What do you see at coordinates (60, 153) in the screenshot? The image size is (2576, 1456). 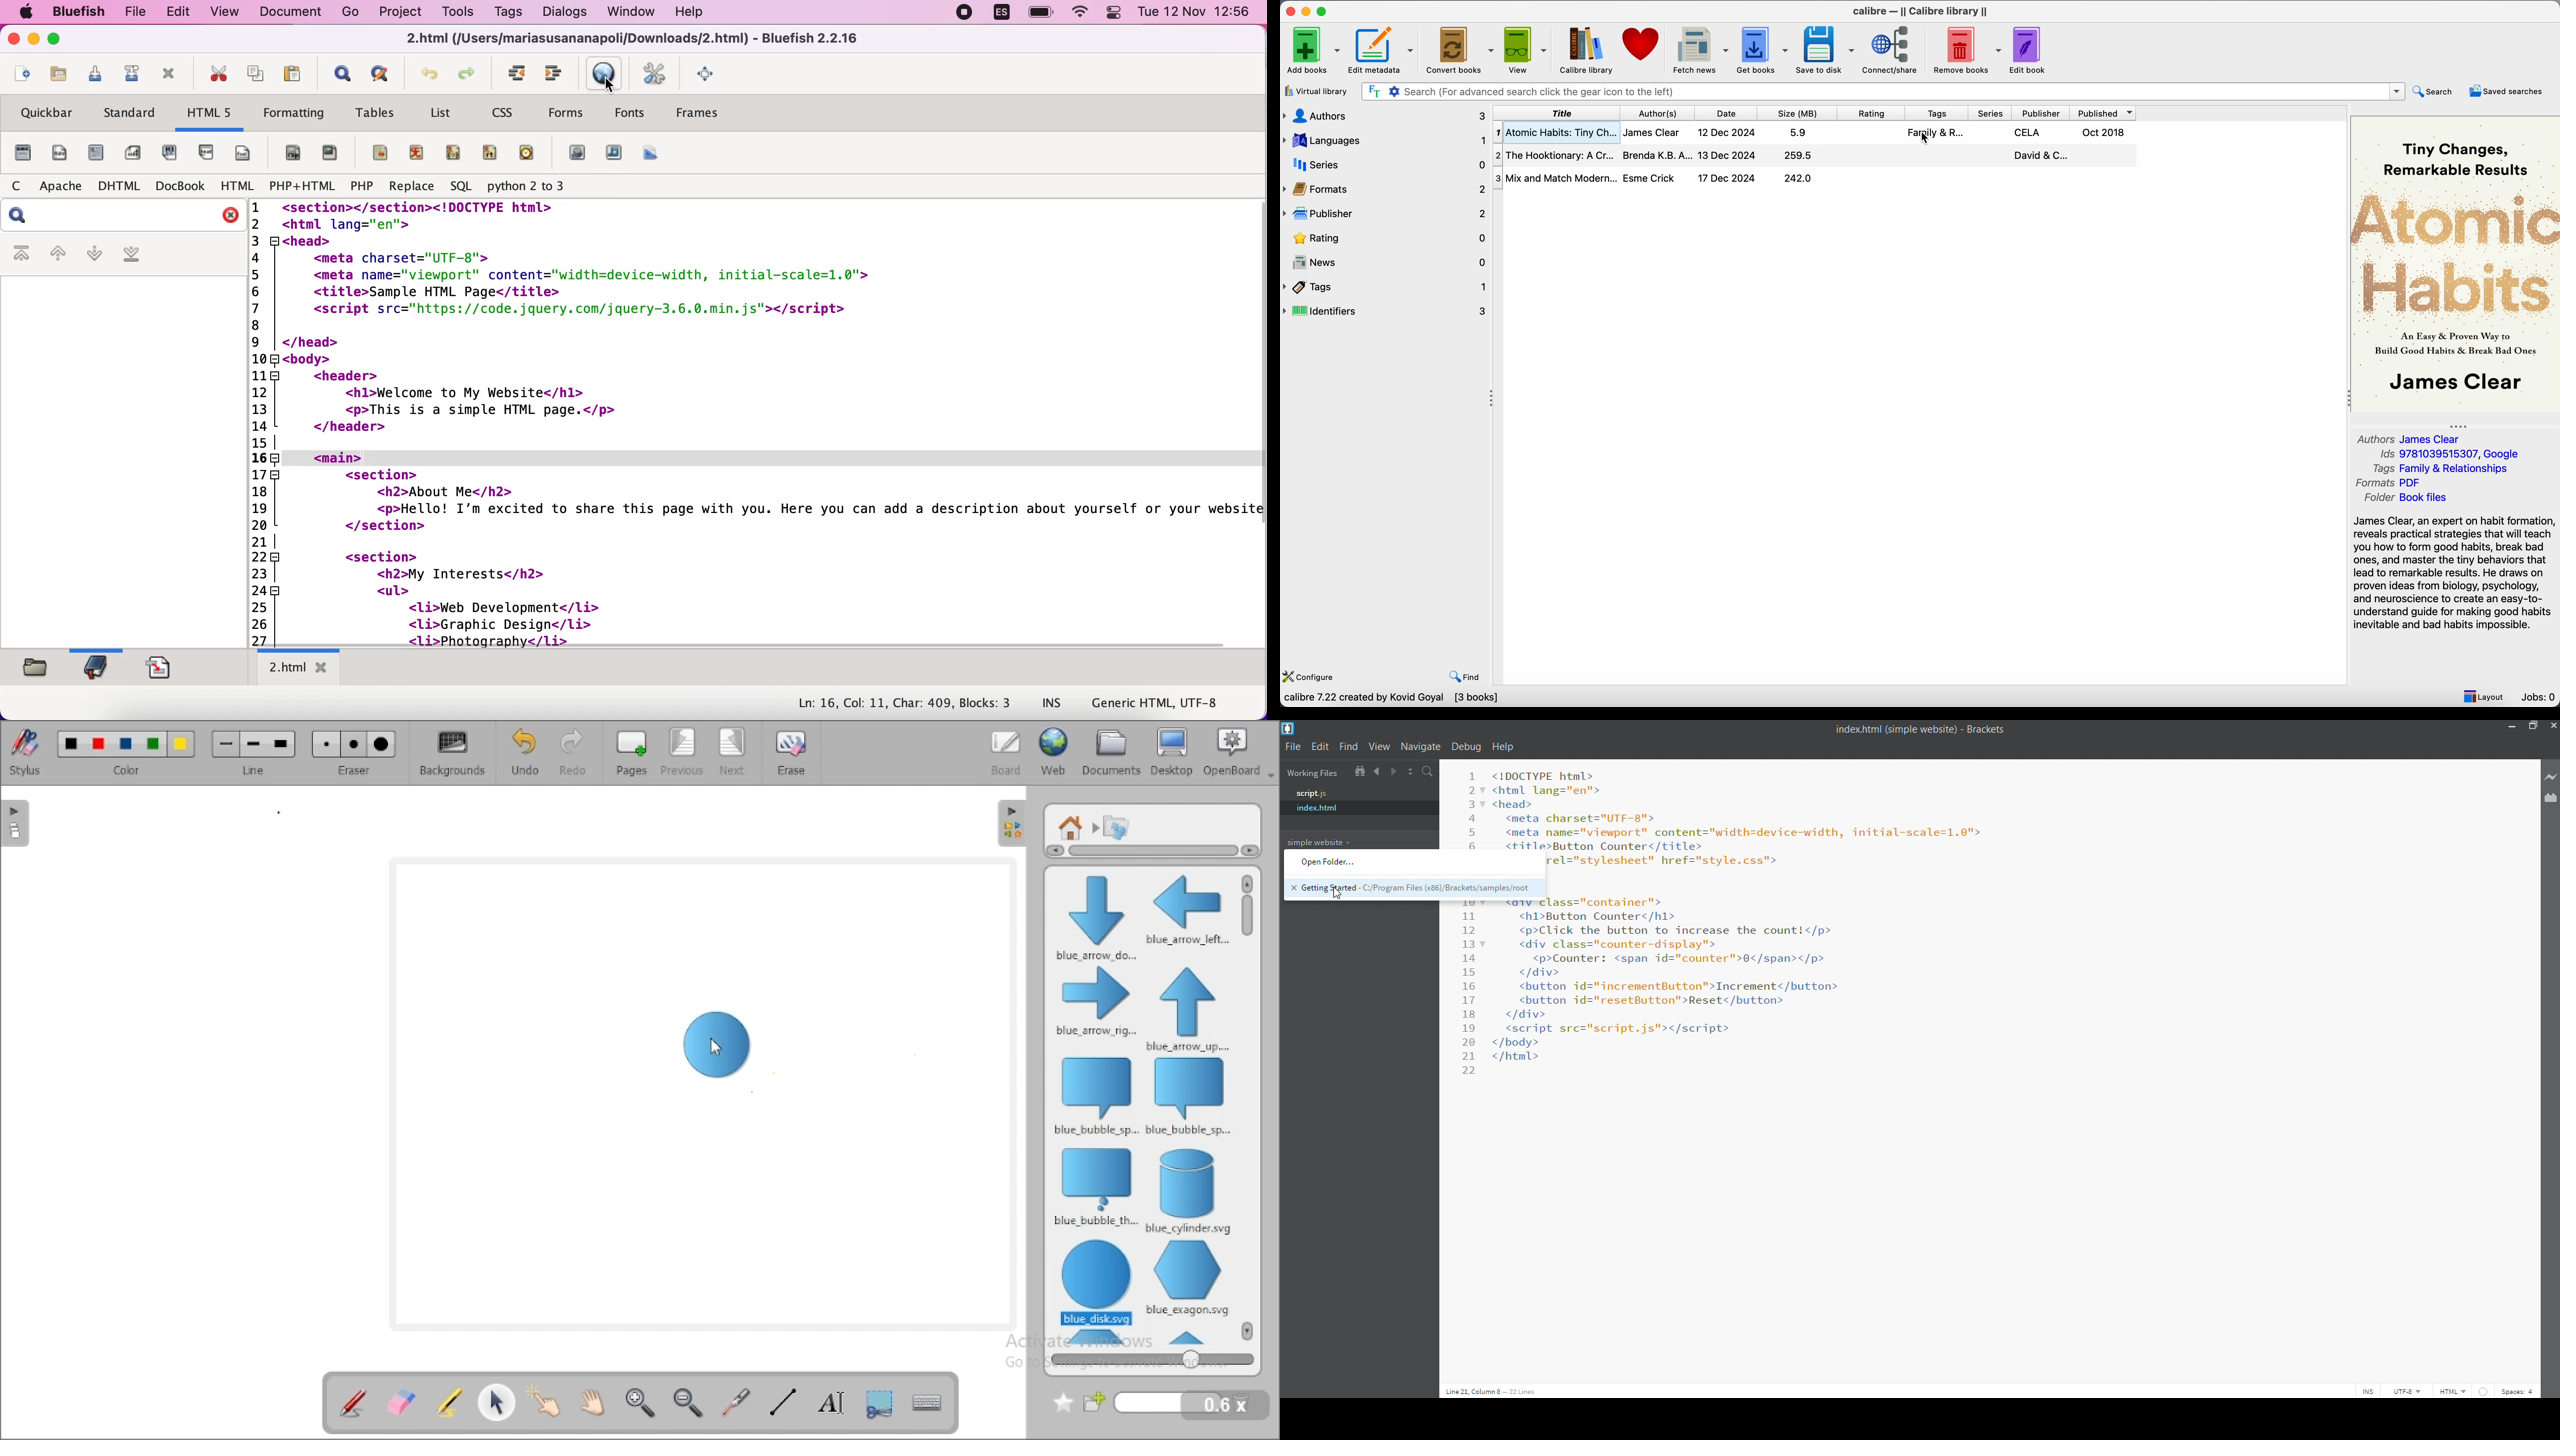 I see `body` at bounding box center [60, 153].